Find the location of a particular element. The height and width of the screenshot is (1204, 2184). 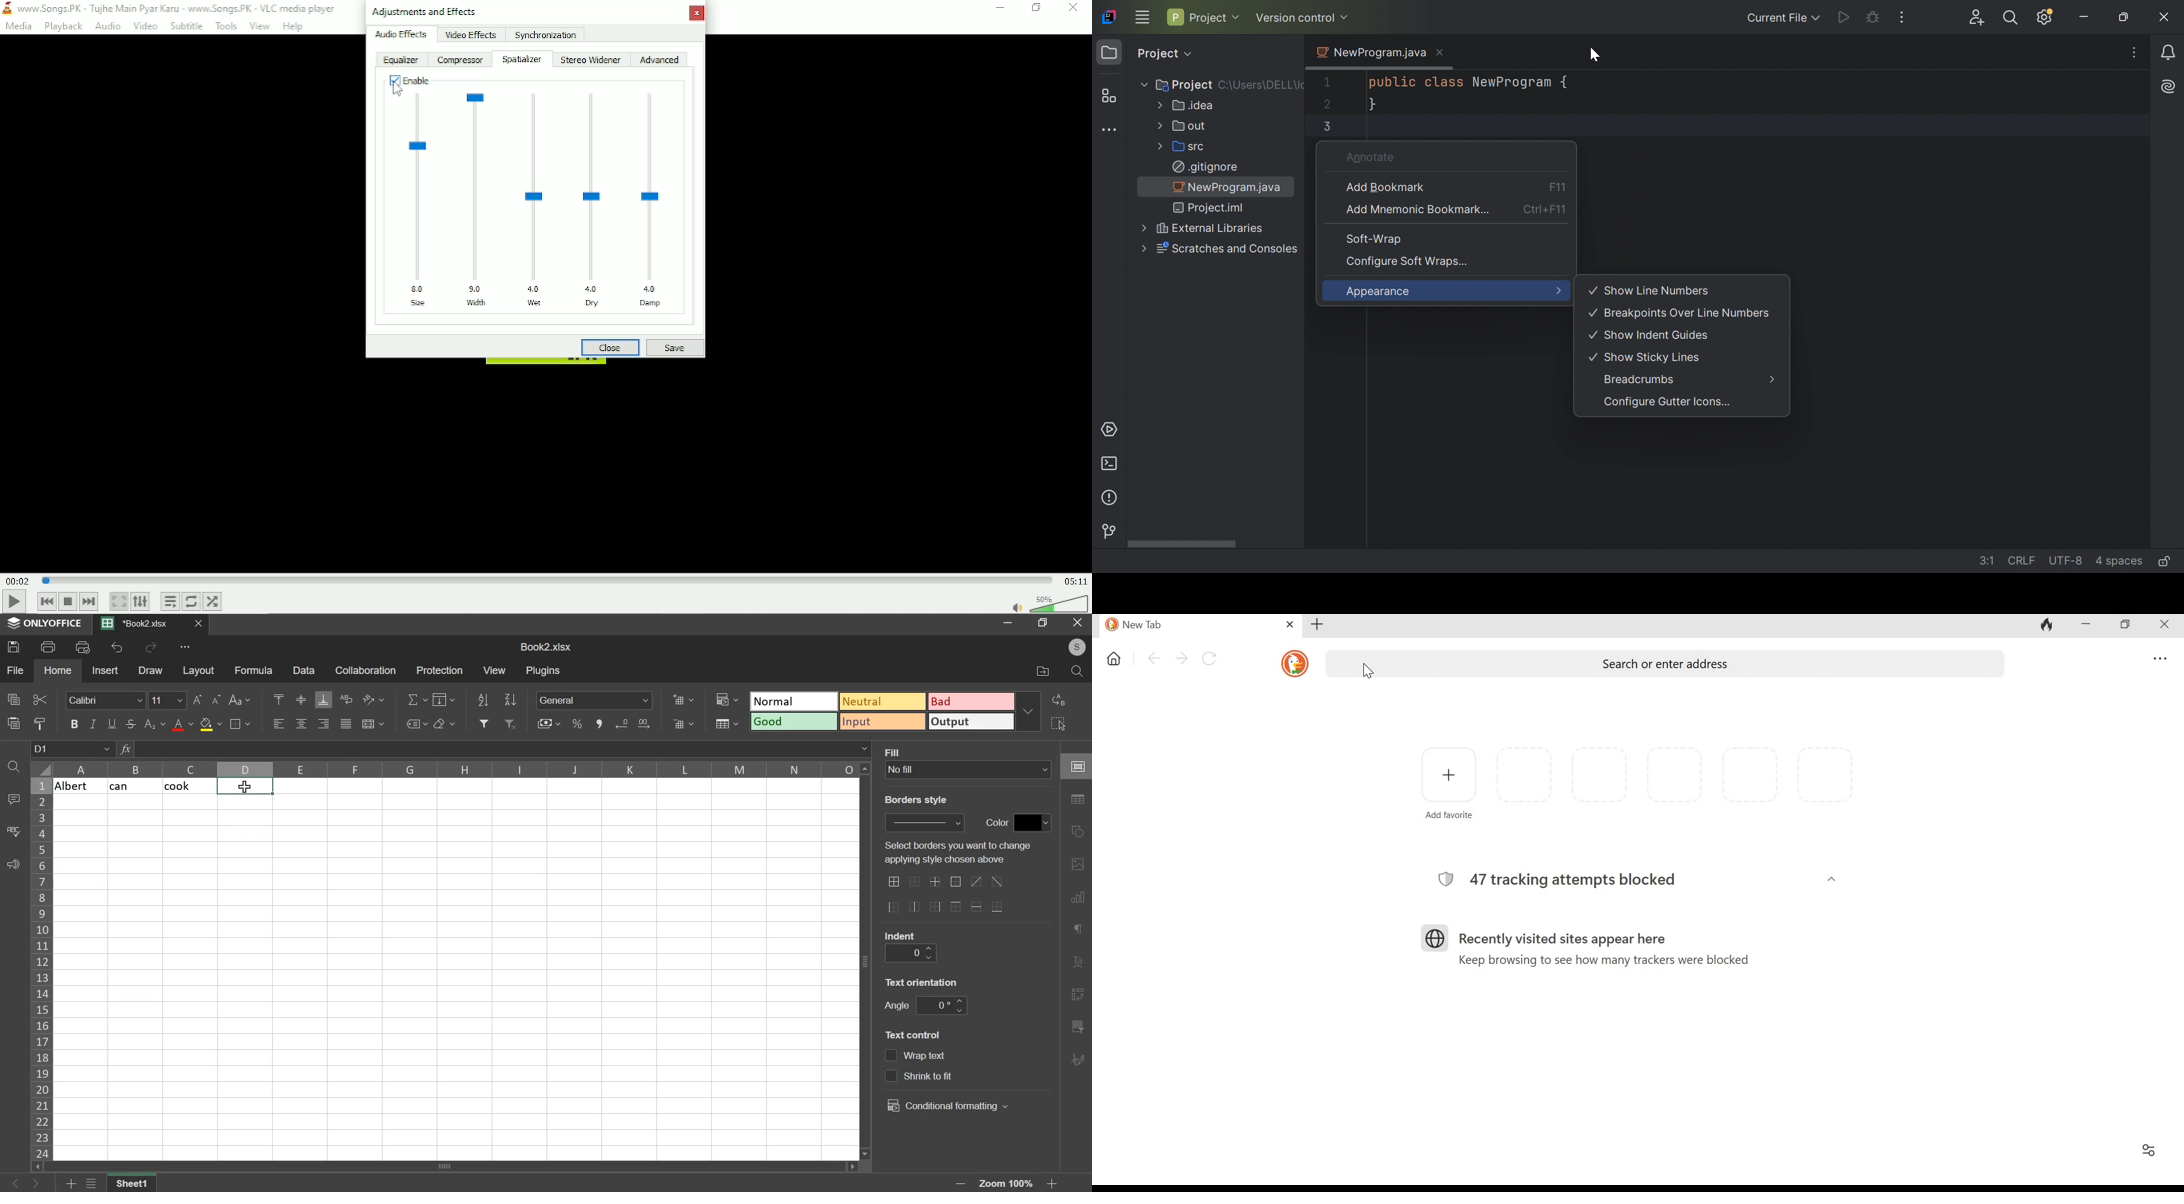

zoom is located at coordinates (1005, 1182).